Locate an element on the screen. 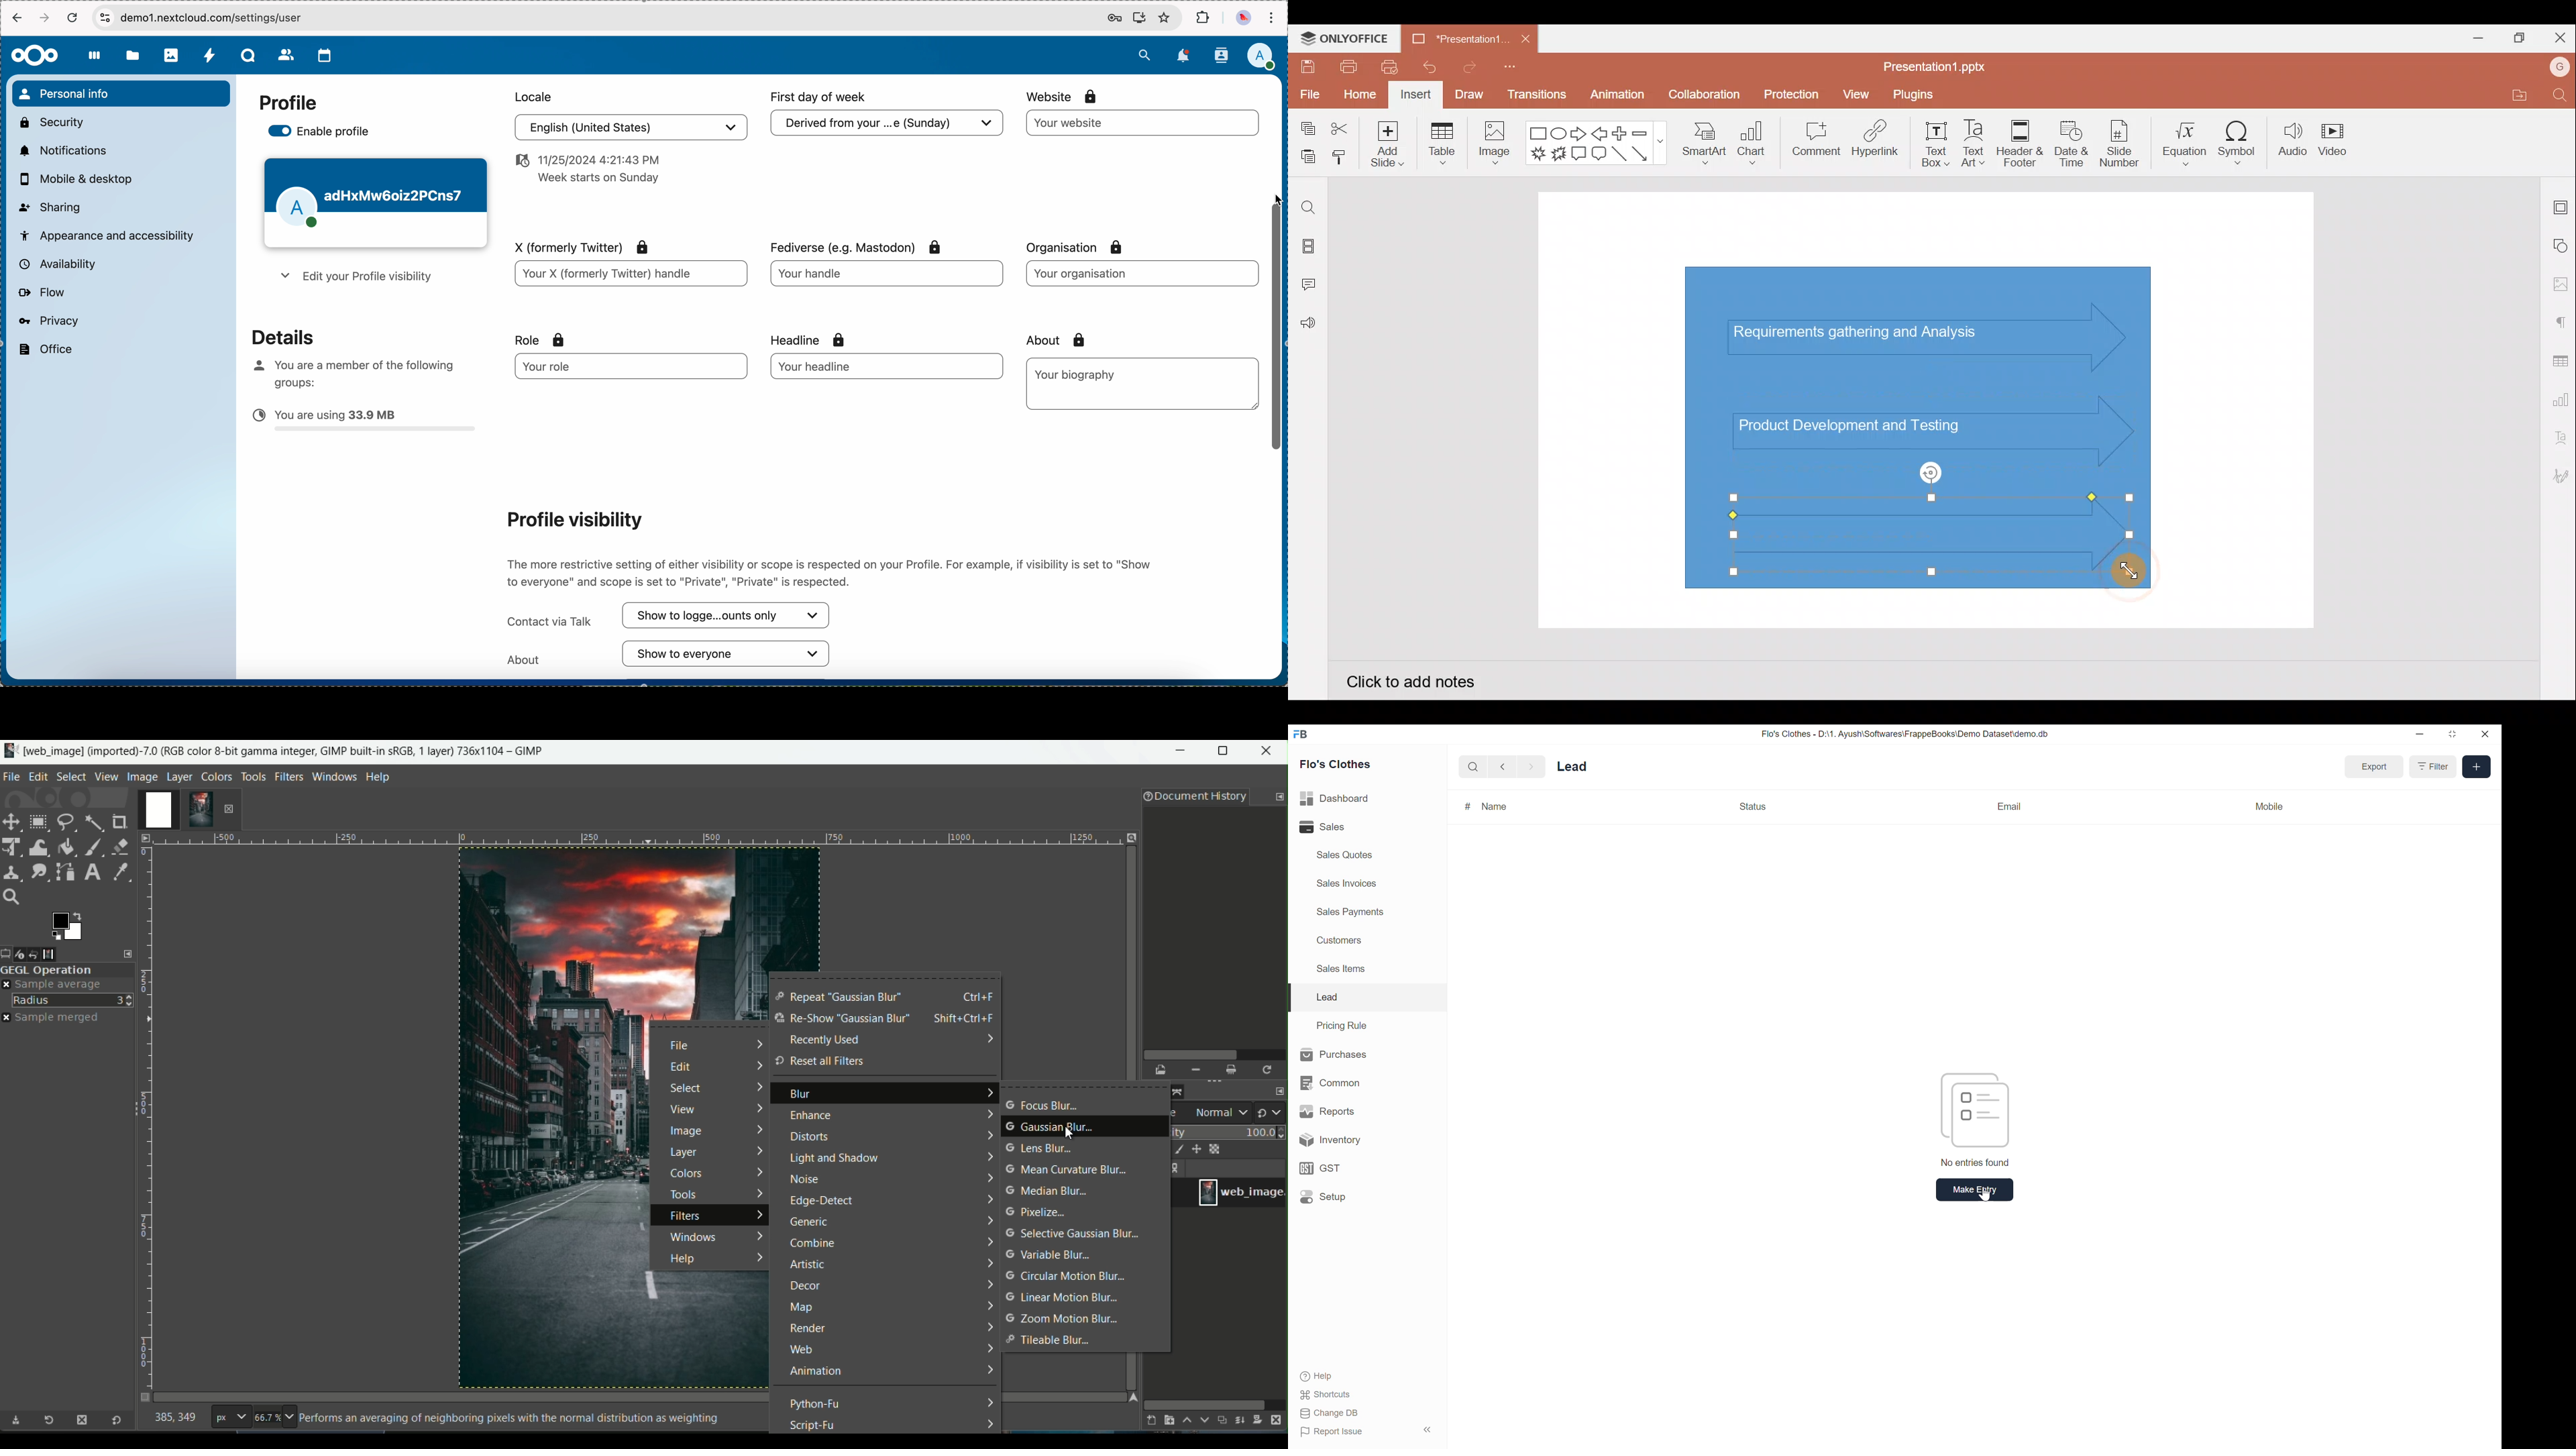   Change DB is located at coordinates (1328, 1414).